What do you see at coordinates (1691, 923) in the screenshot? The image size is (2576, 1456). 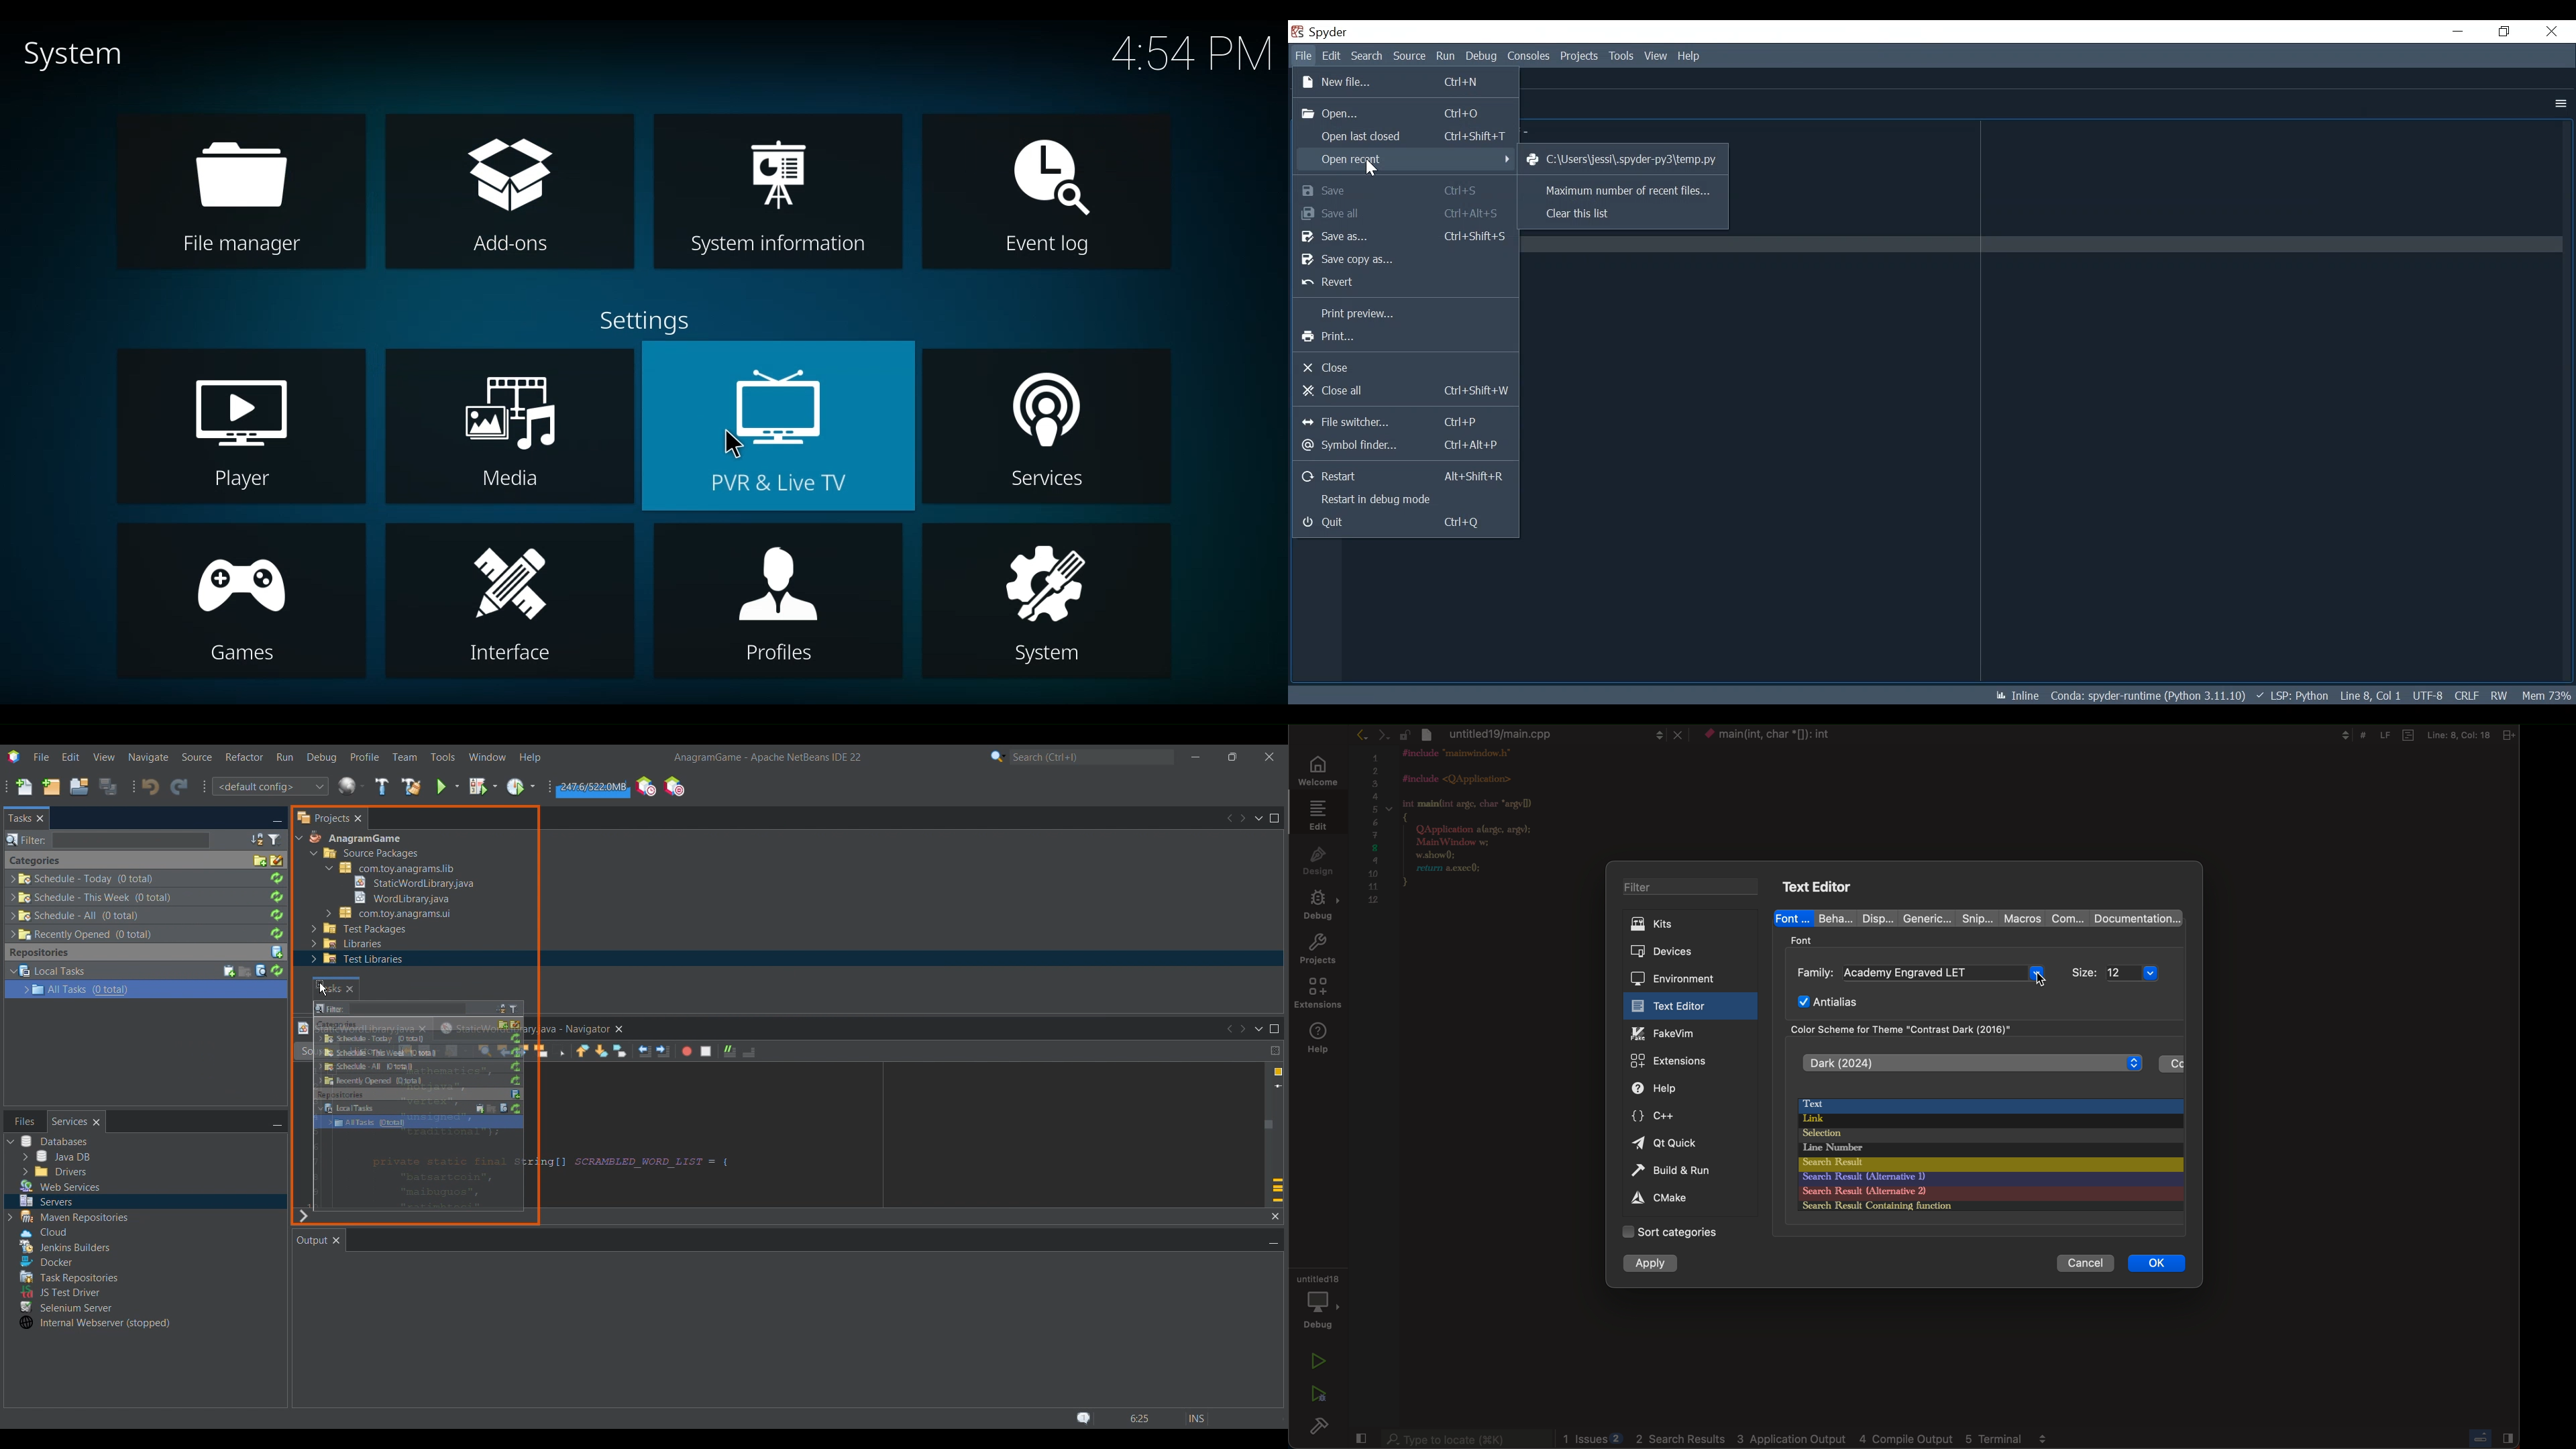 I see `kits` at bounding box center [1691, 923].